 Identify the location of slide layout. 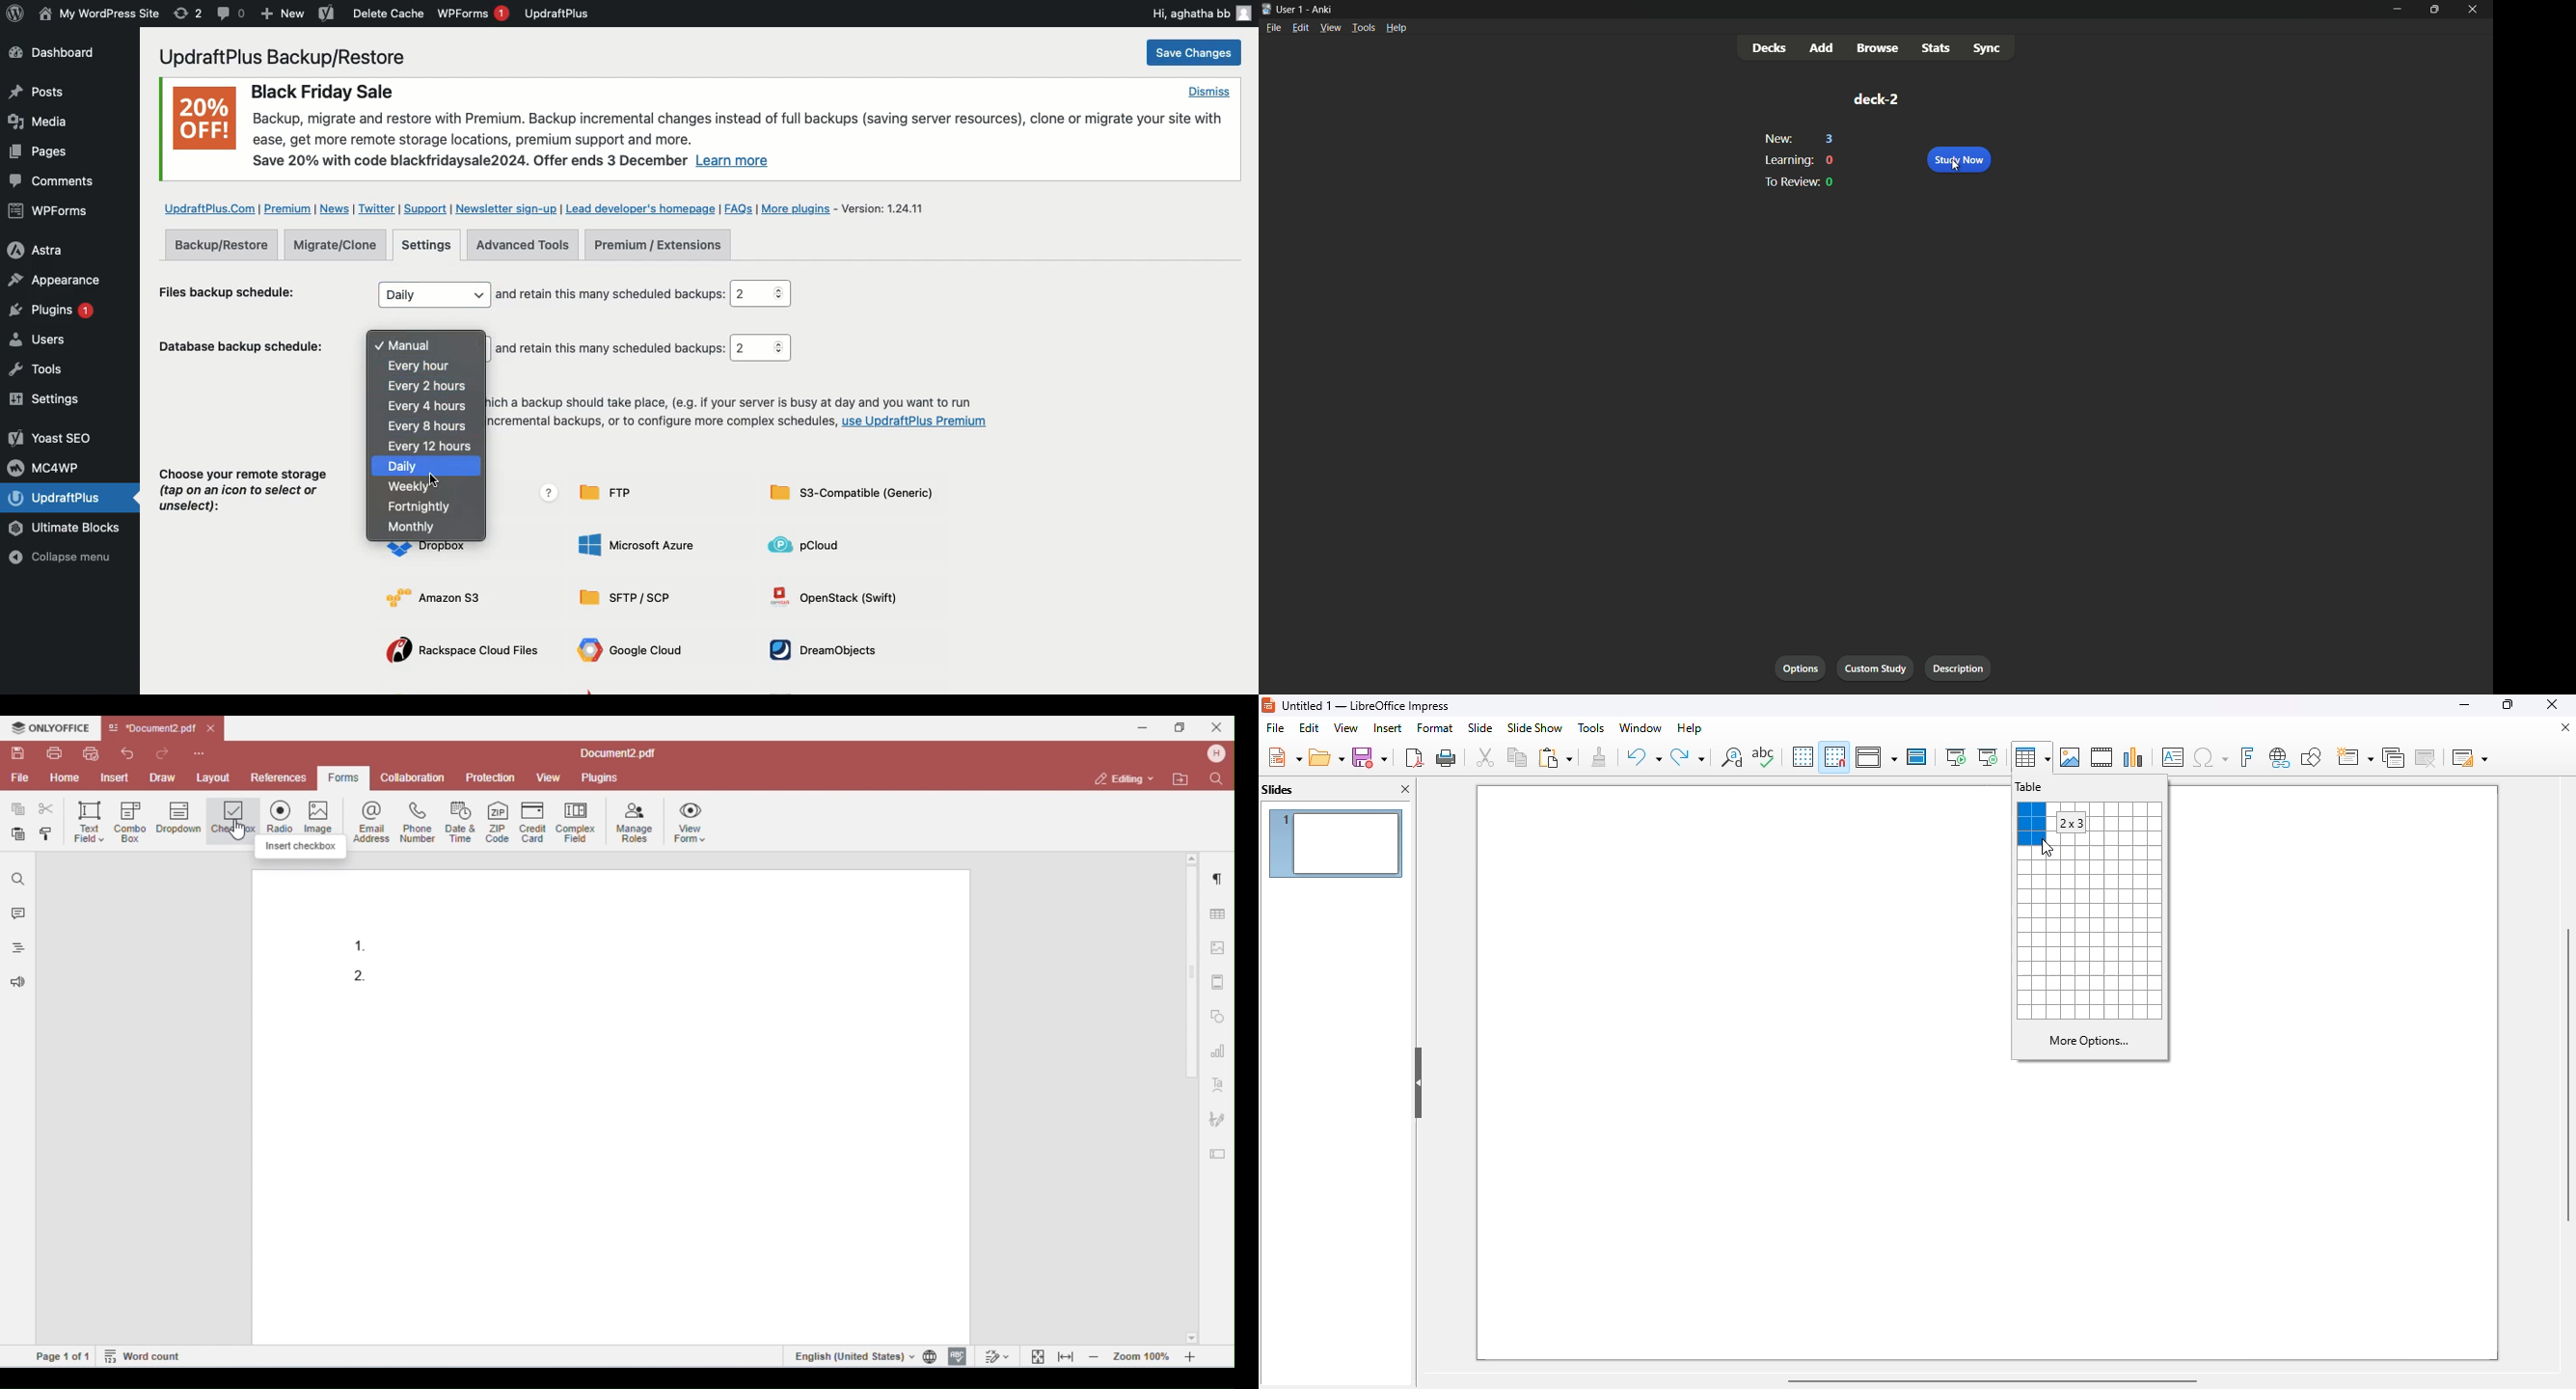
(2471, 757).